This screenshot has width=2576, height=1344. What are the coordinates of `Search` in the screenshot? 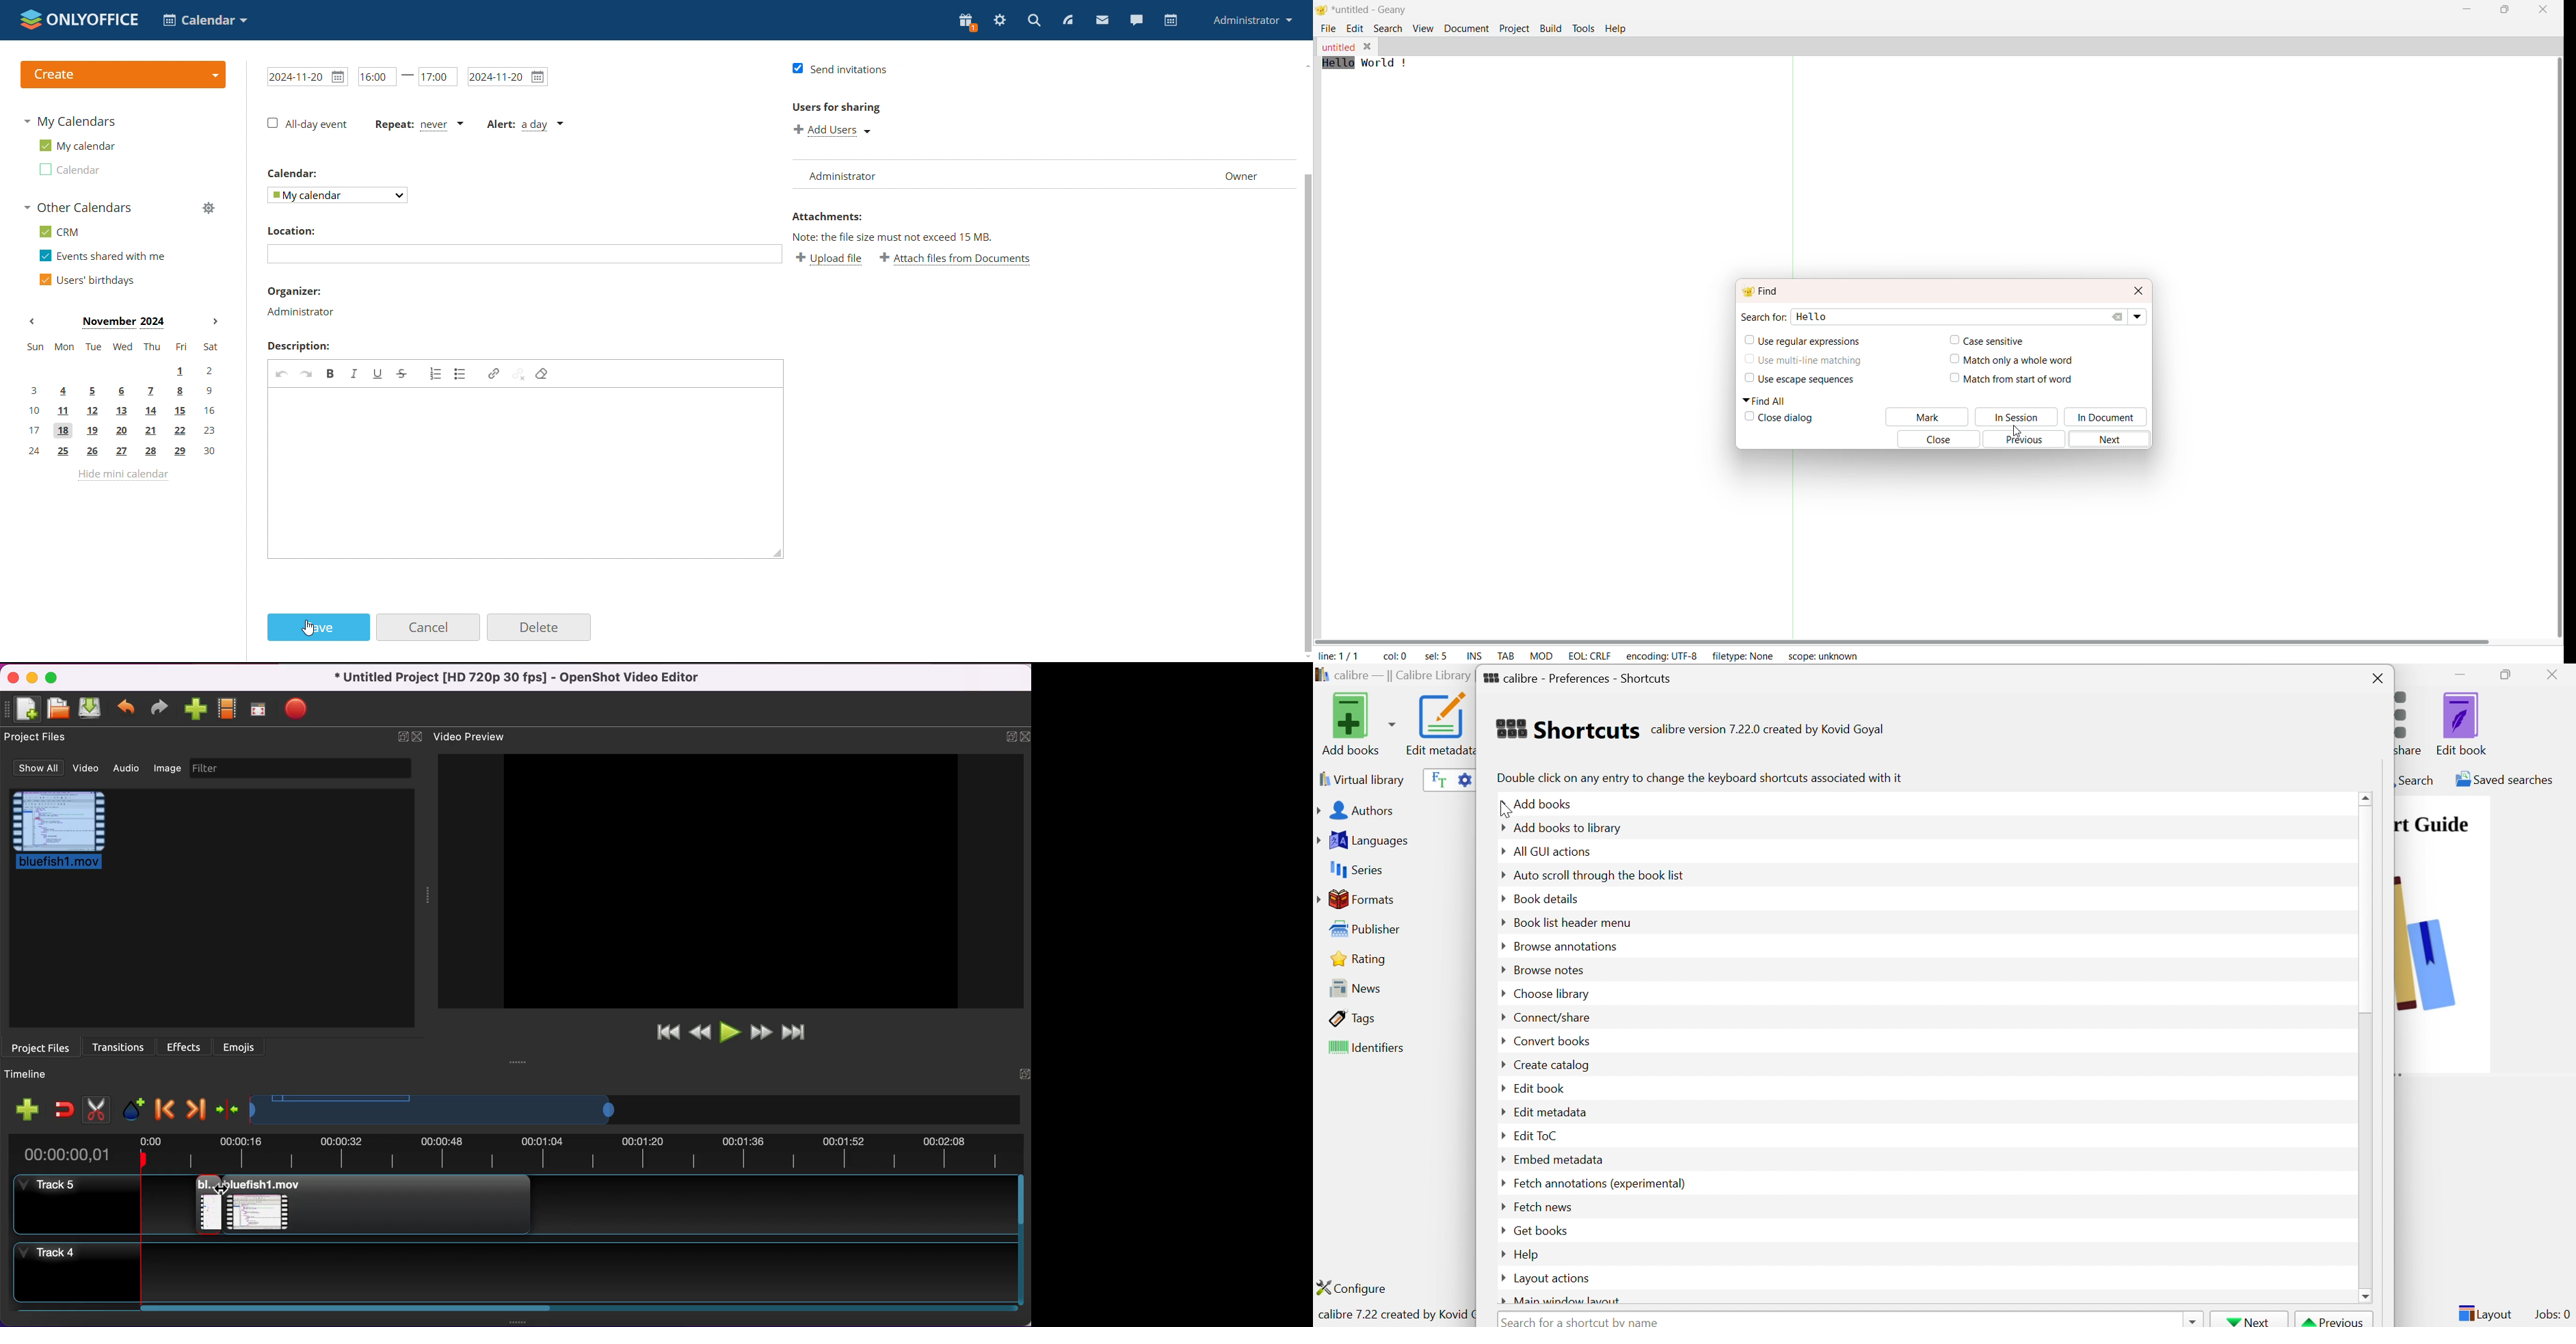 It's located at (2415, 779).